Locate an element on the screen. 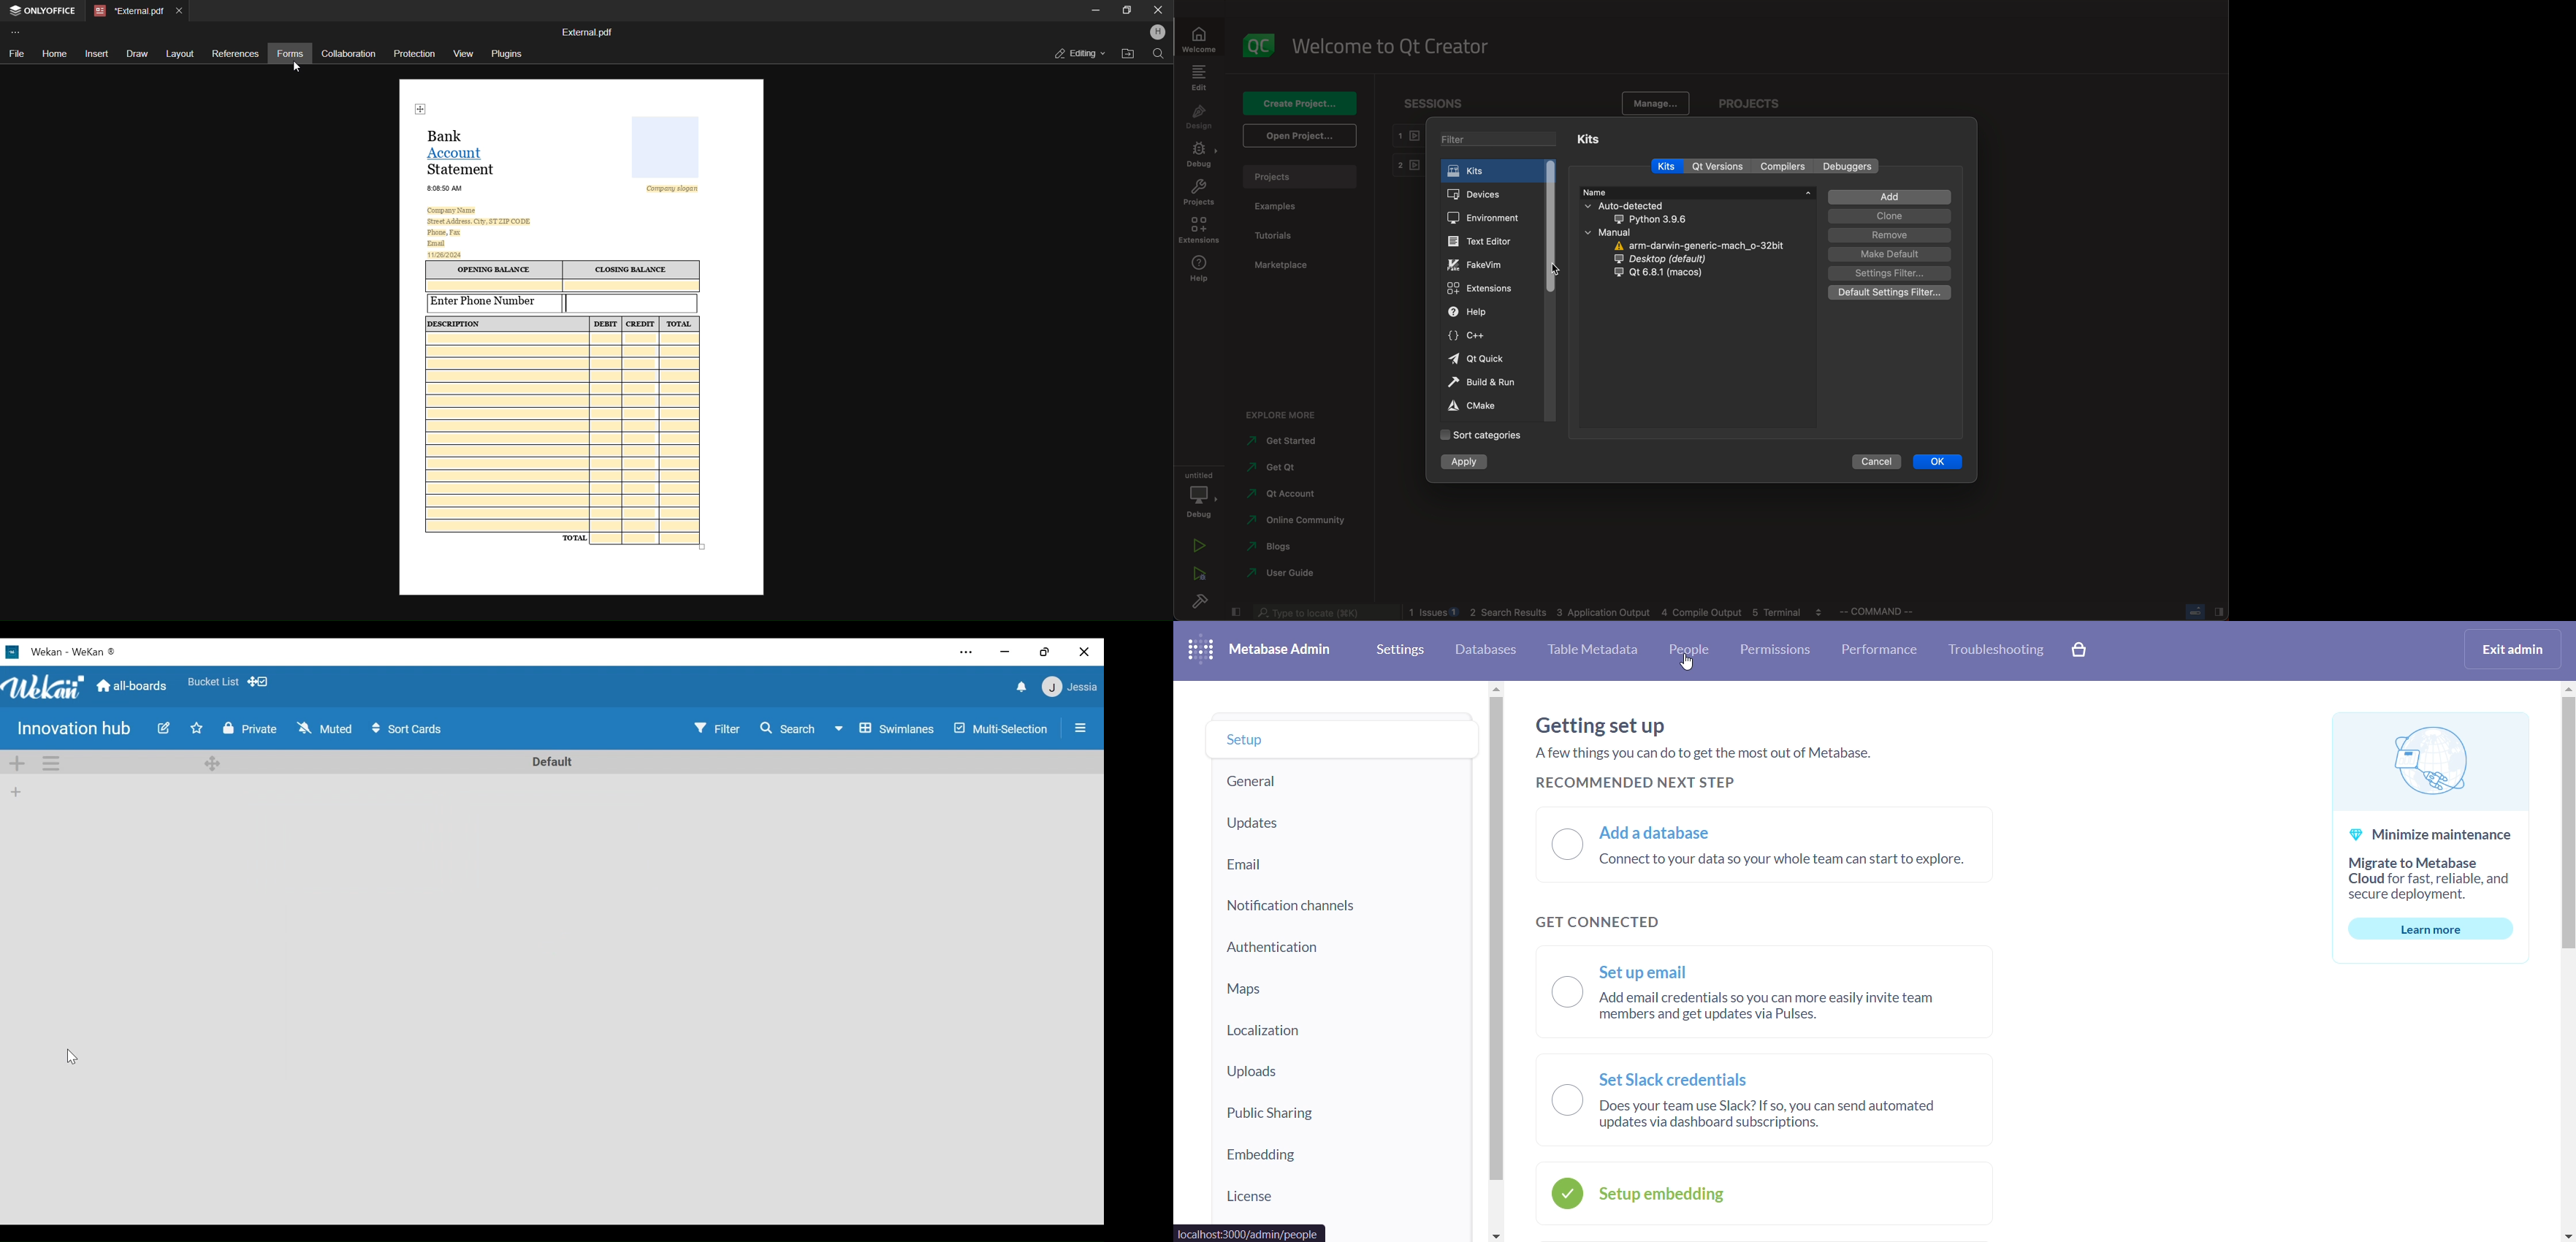  cursor is located at coordinates (73, 1056).